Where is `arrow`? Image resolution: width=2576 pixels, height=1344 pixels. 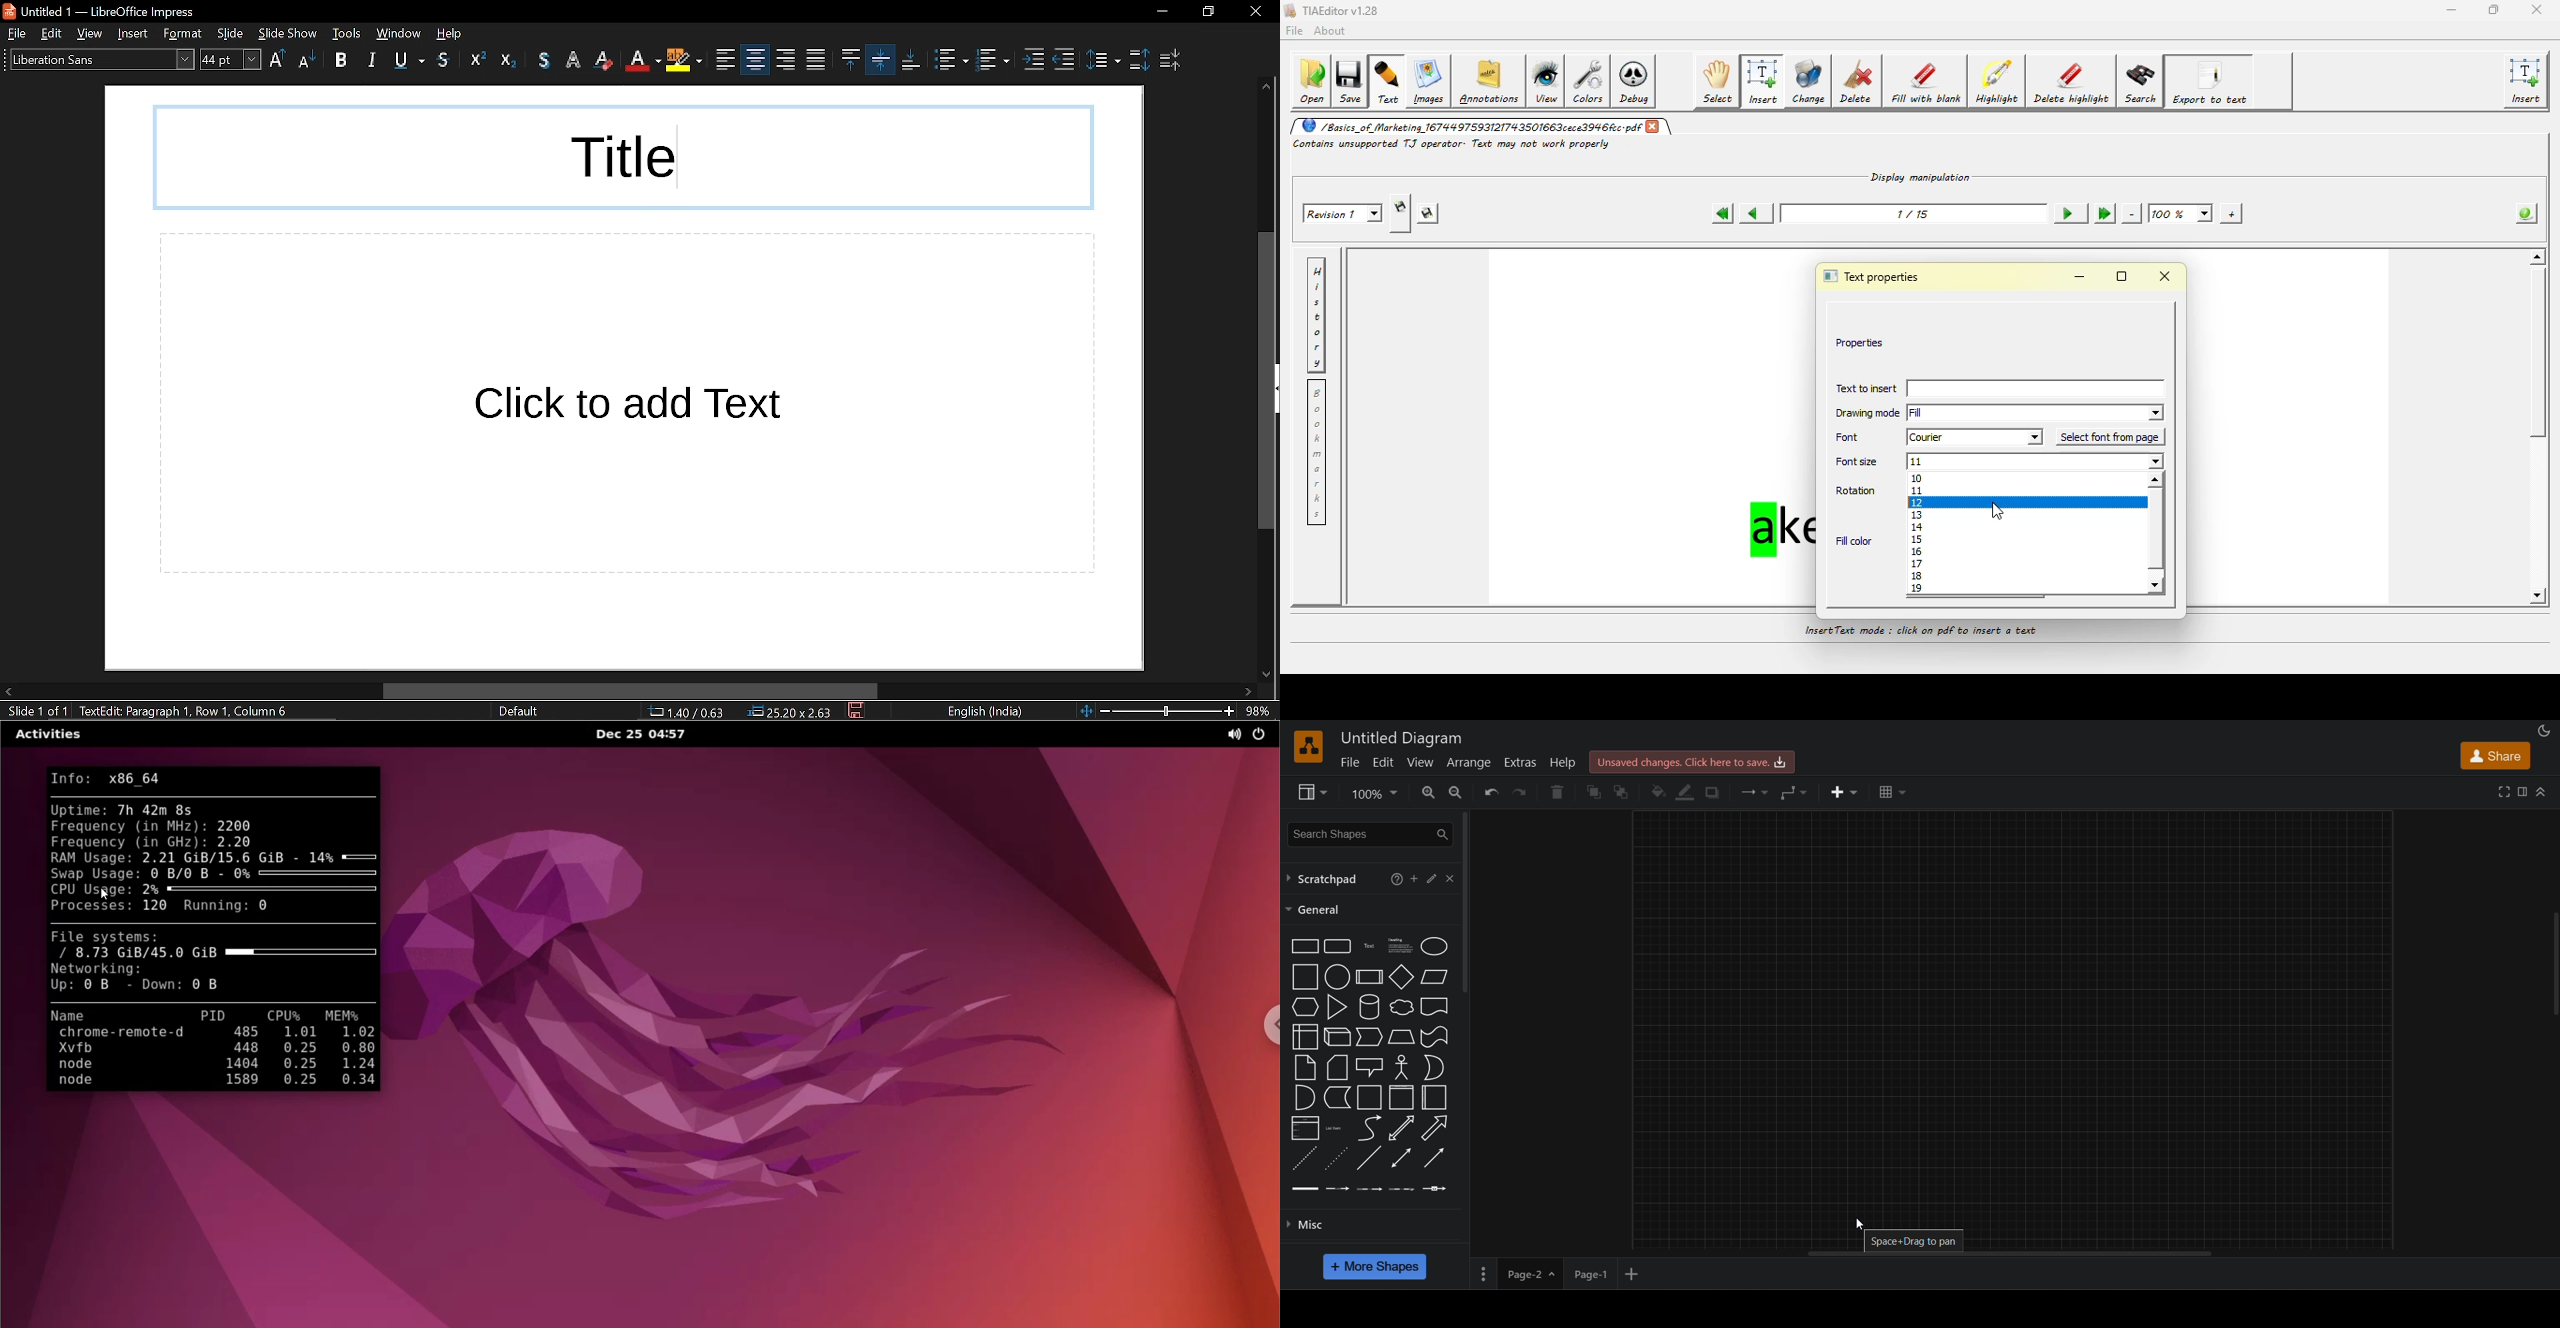 arrow is located at coordinates (1435, 1127).